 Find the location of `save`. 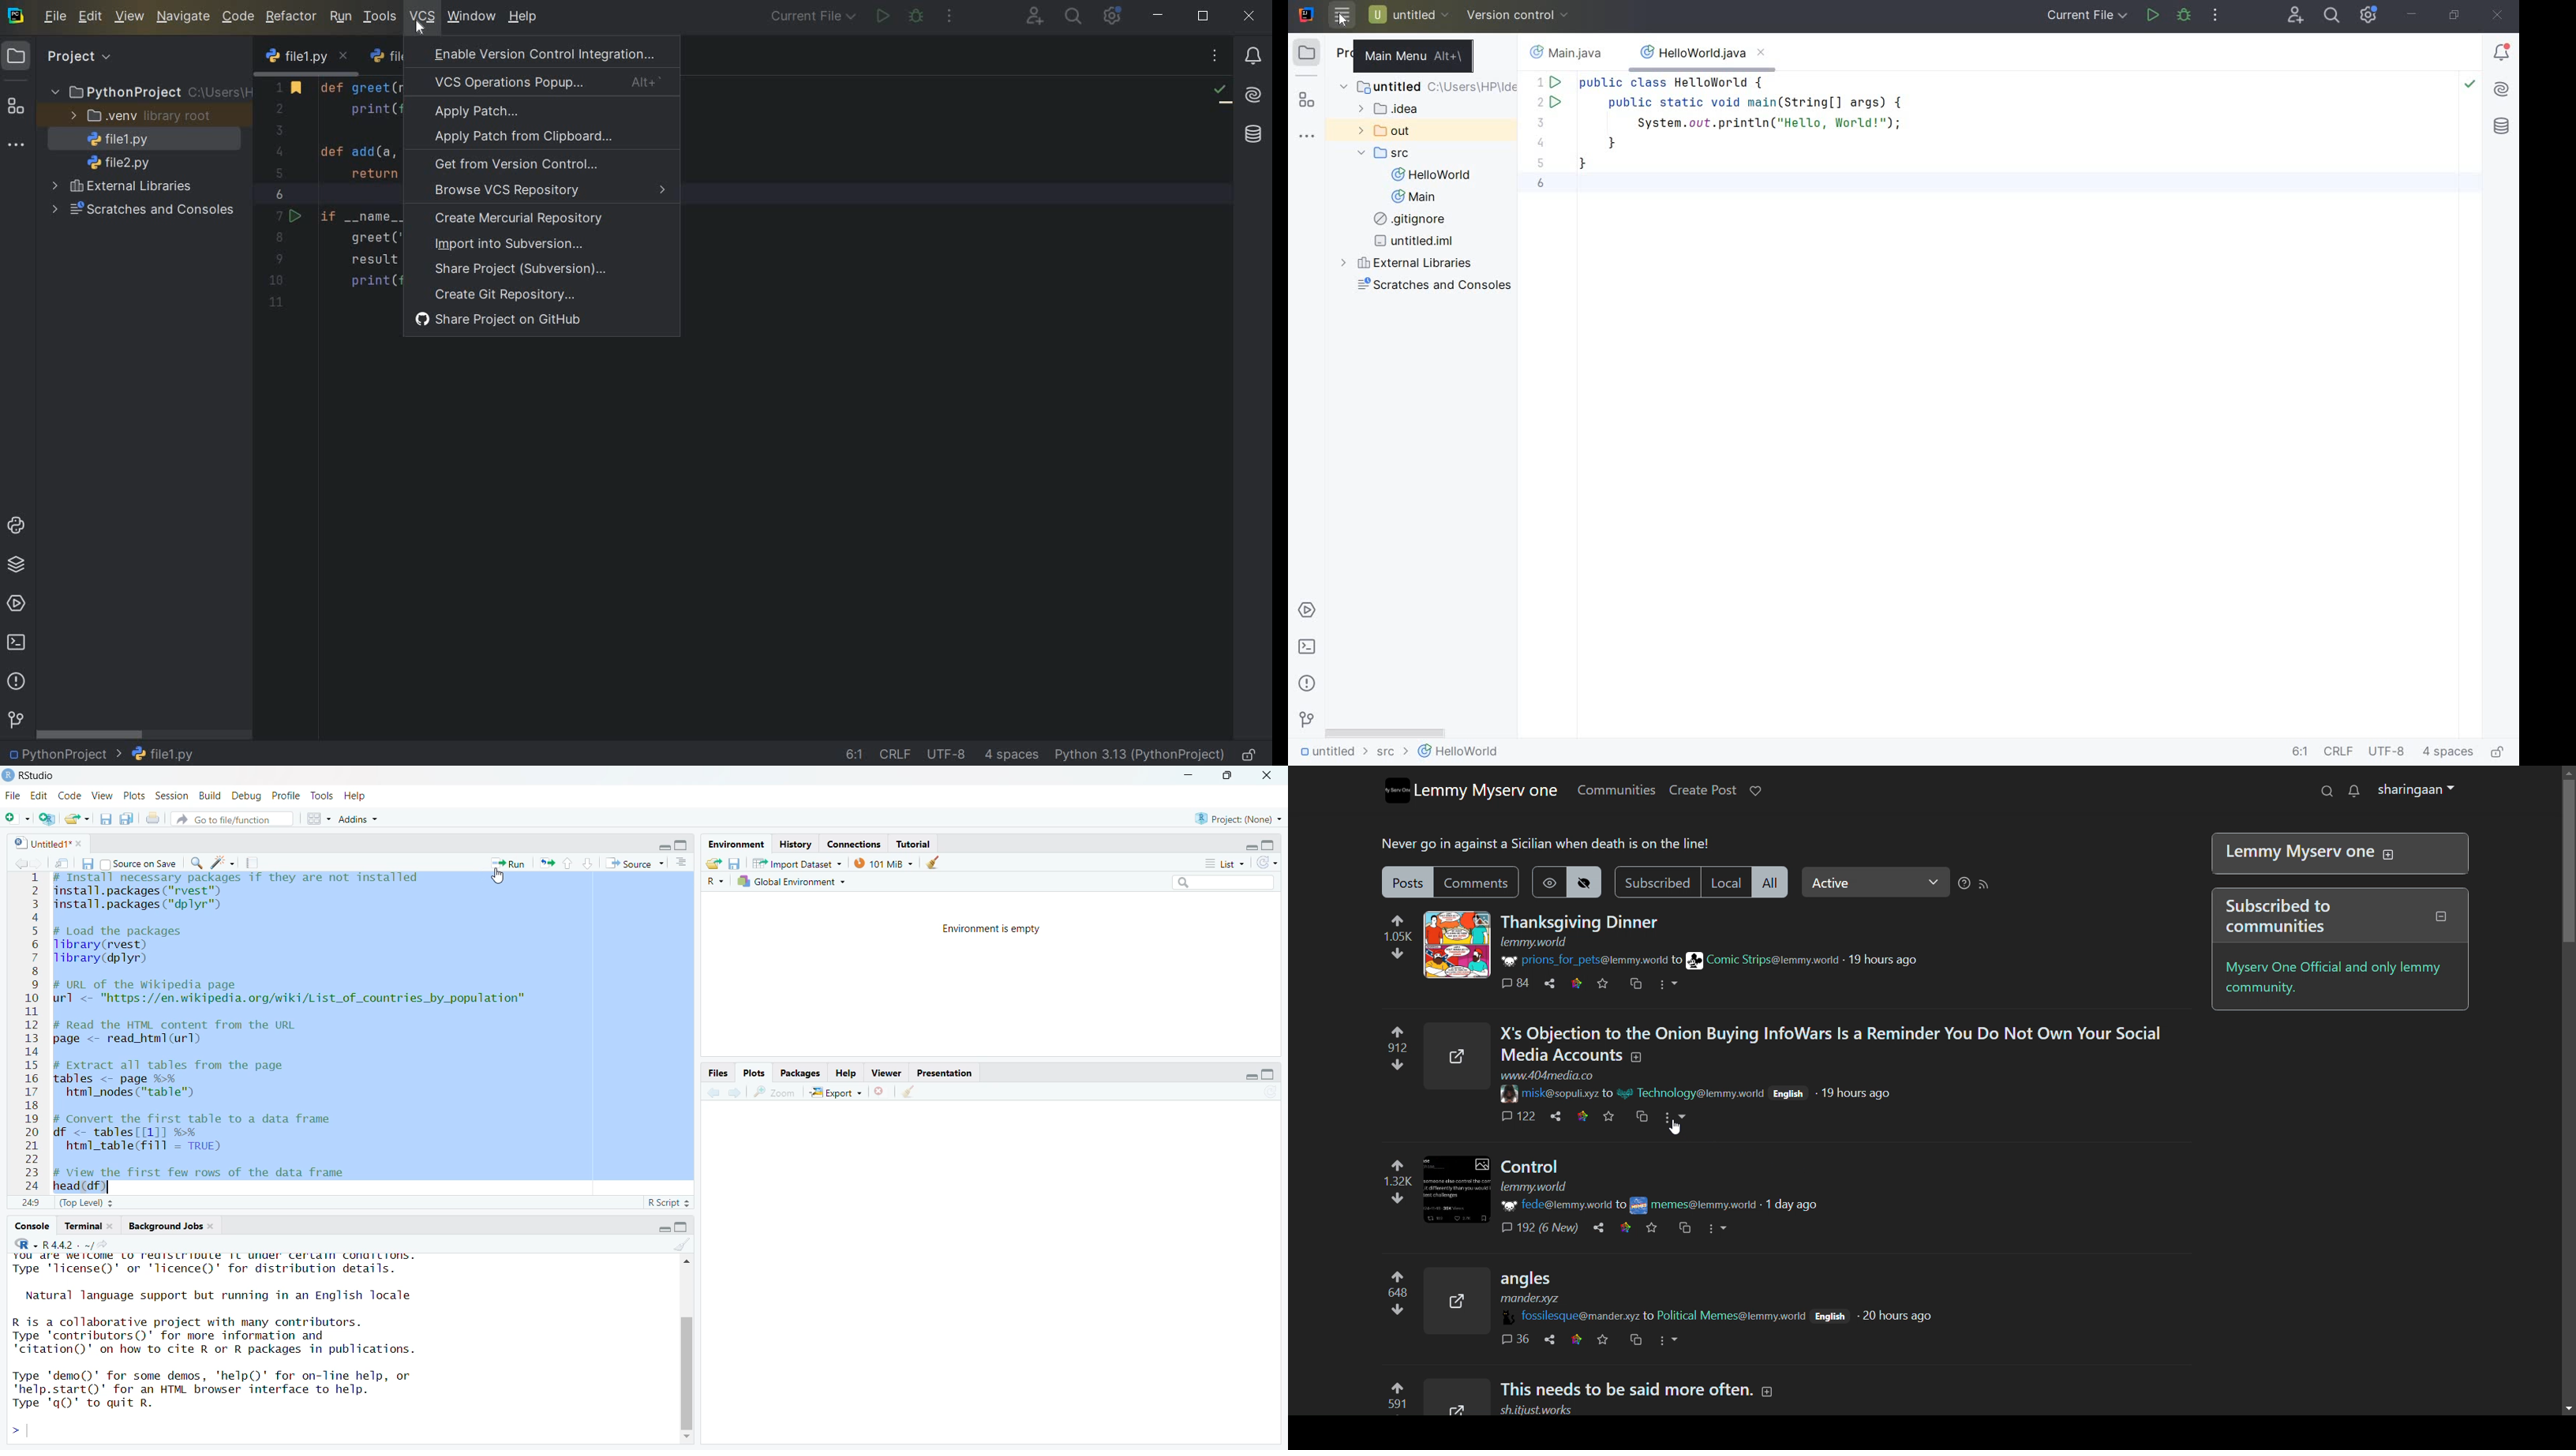

save is located at coordinates (87, 863).